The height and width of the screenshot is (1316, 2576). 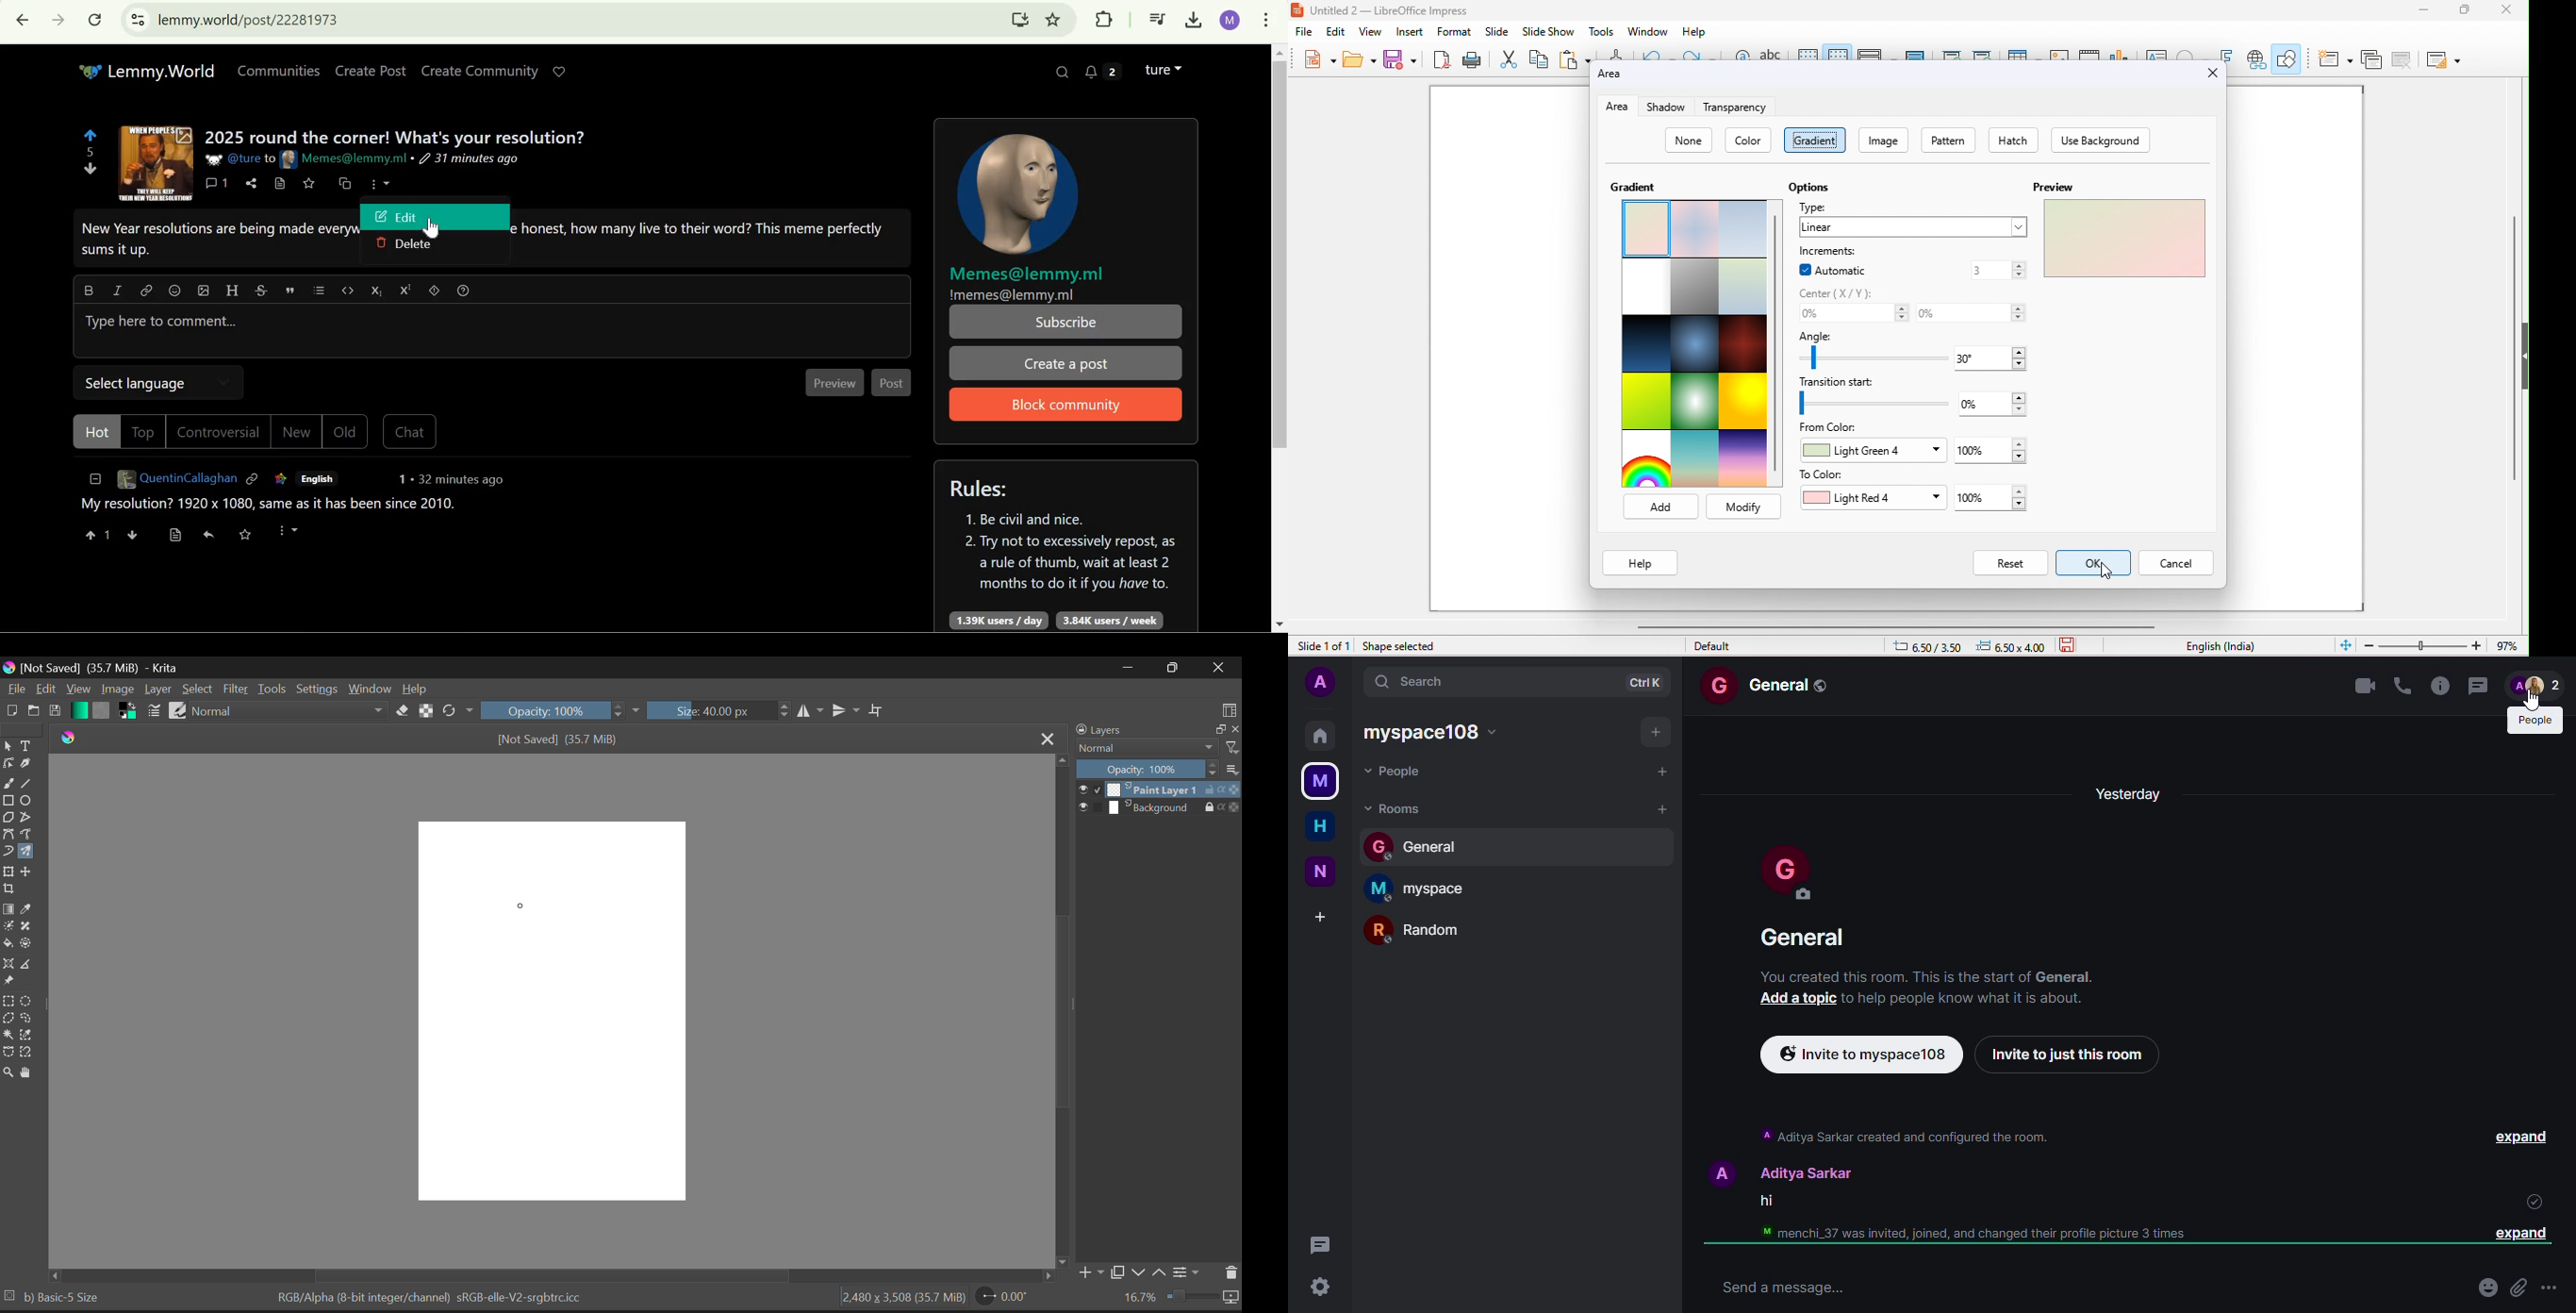 What do you see at coordinates (251, 19) in the screenshot?
I see `lemmy.world/post/22281973` at bounding box center [251, 19].